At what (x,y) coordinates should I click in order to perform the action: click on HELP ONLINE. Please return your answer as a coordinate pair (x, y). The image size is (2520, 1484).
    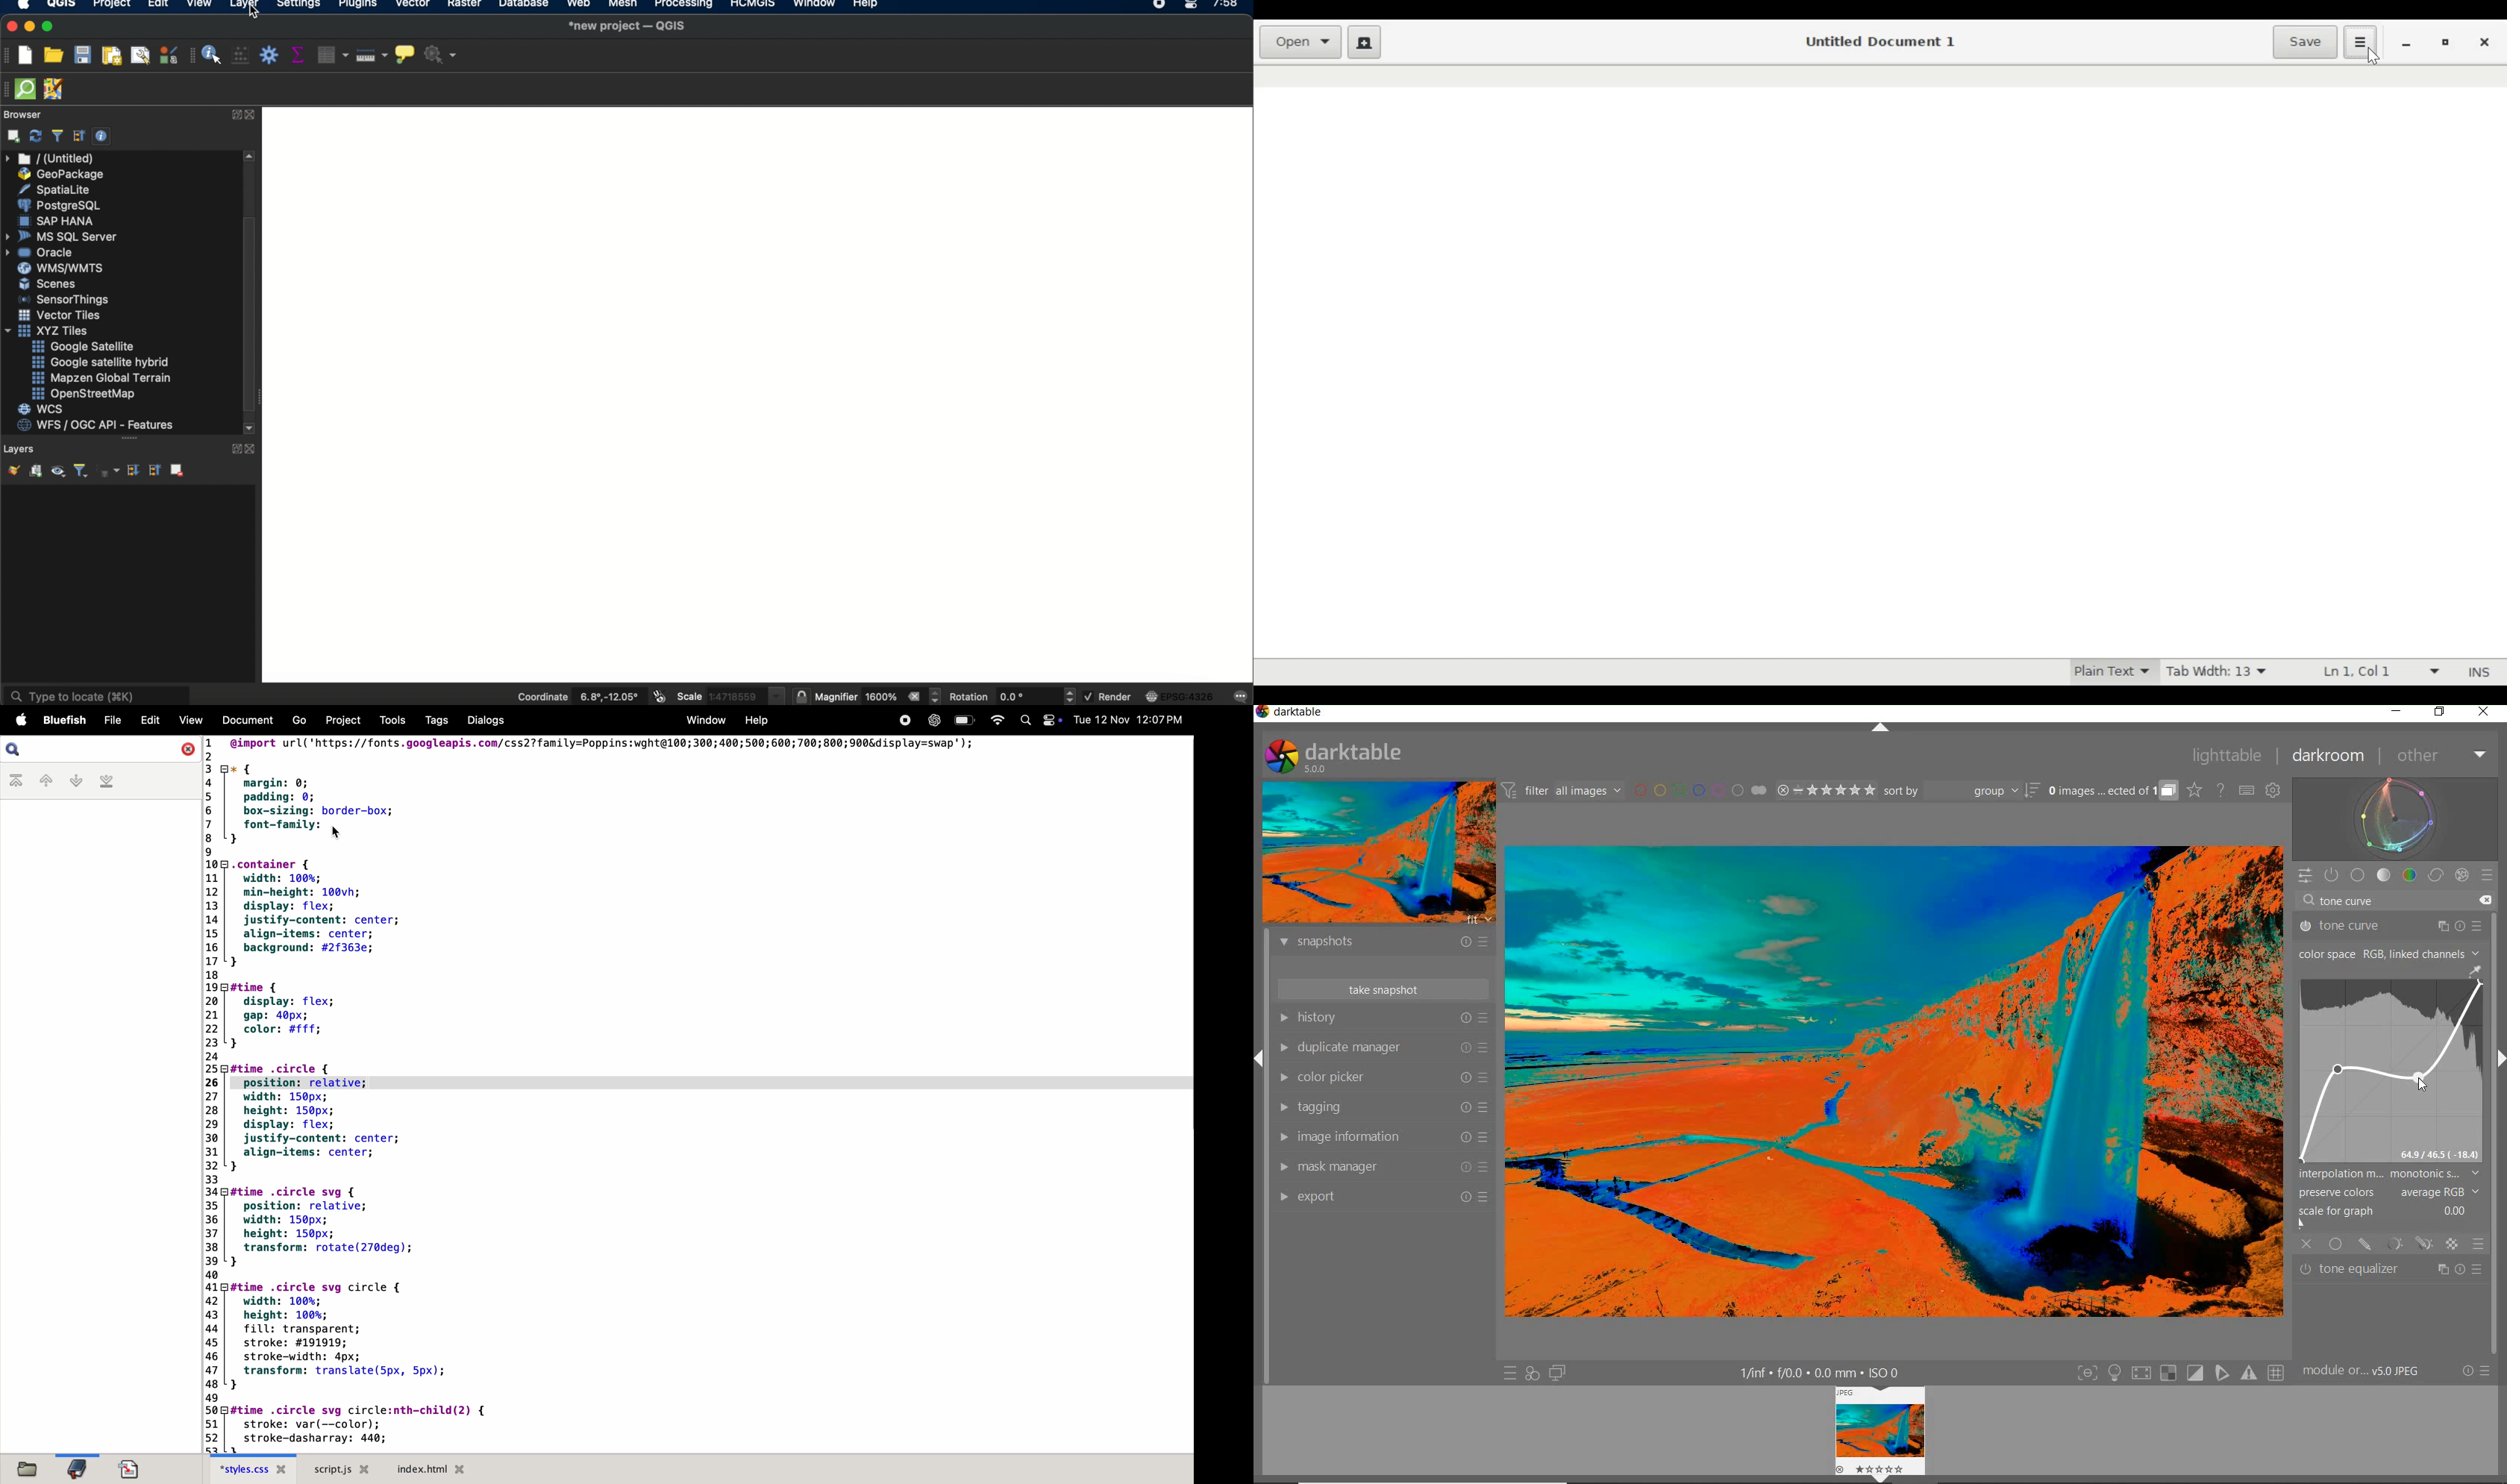
    Looking at the image, I should click on (2220, 790).